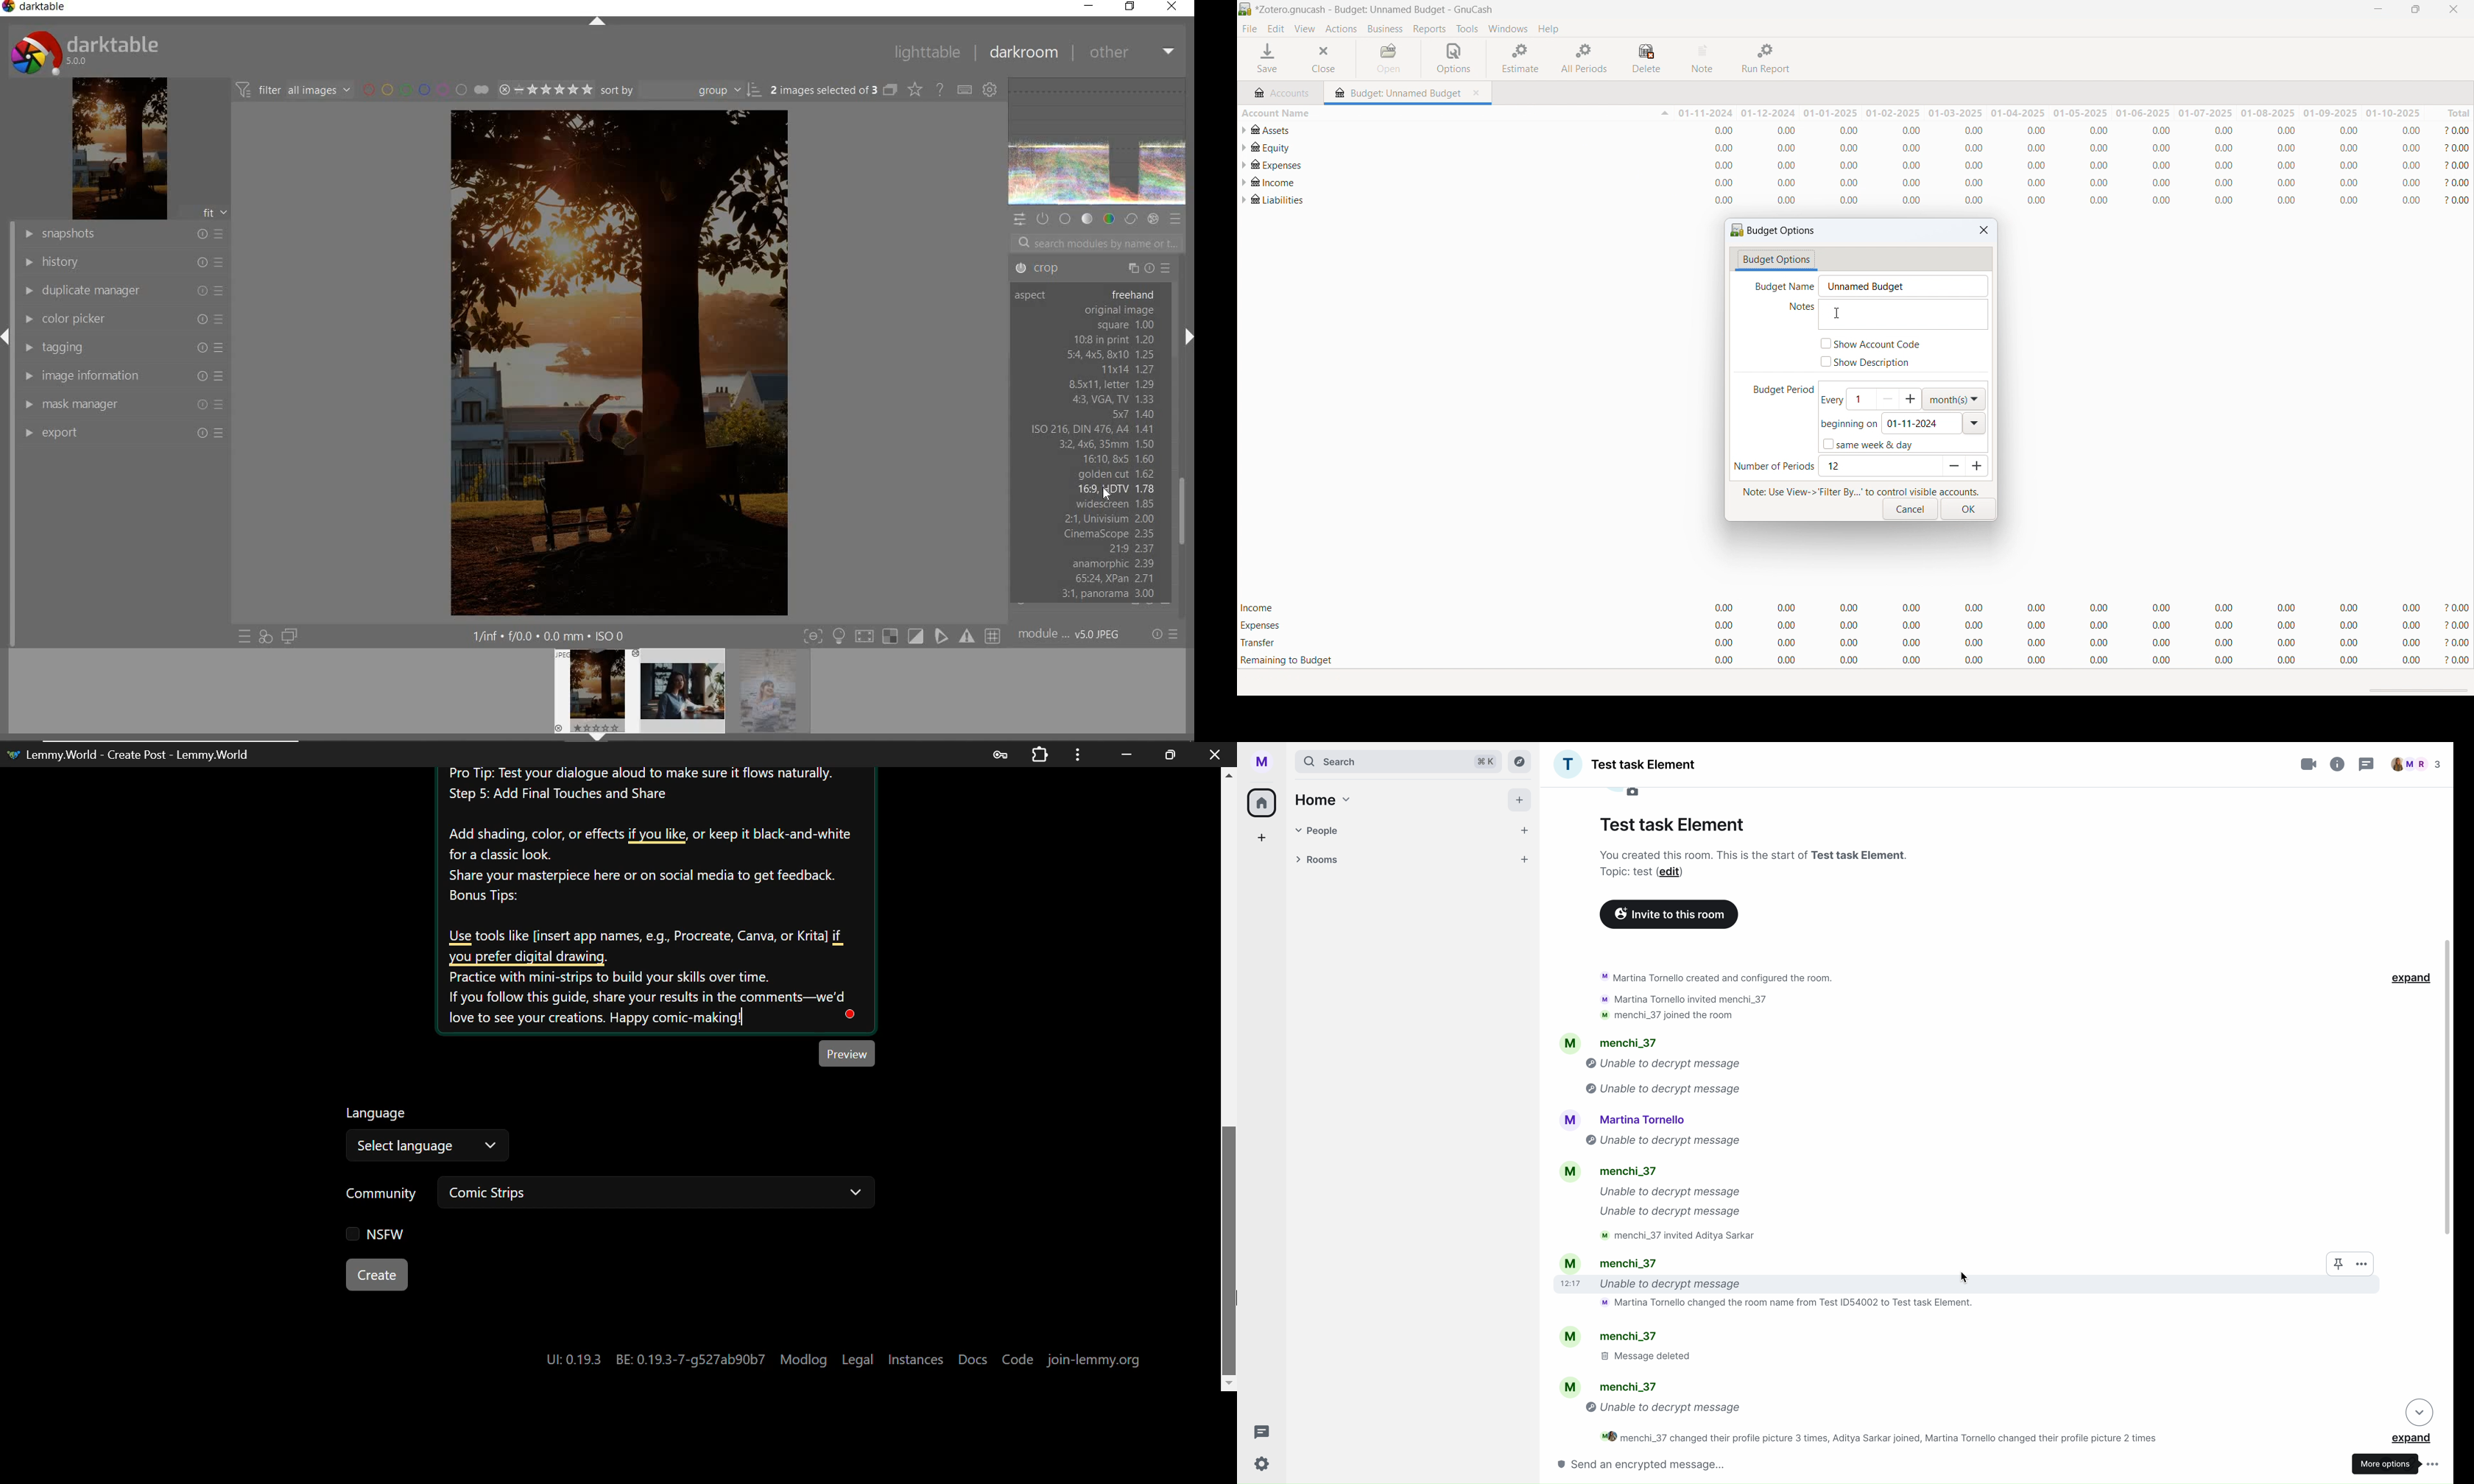 Image resolution: width=2492 pixels, height=1484 pixels. Describe the element at coordinates (1864, 182) in the screenshot. I see `account statement for "Income"` at that location.